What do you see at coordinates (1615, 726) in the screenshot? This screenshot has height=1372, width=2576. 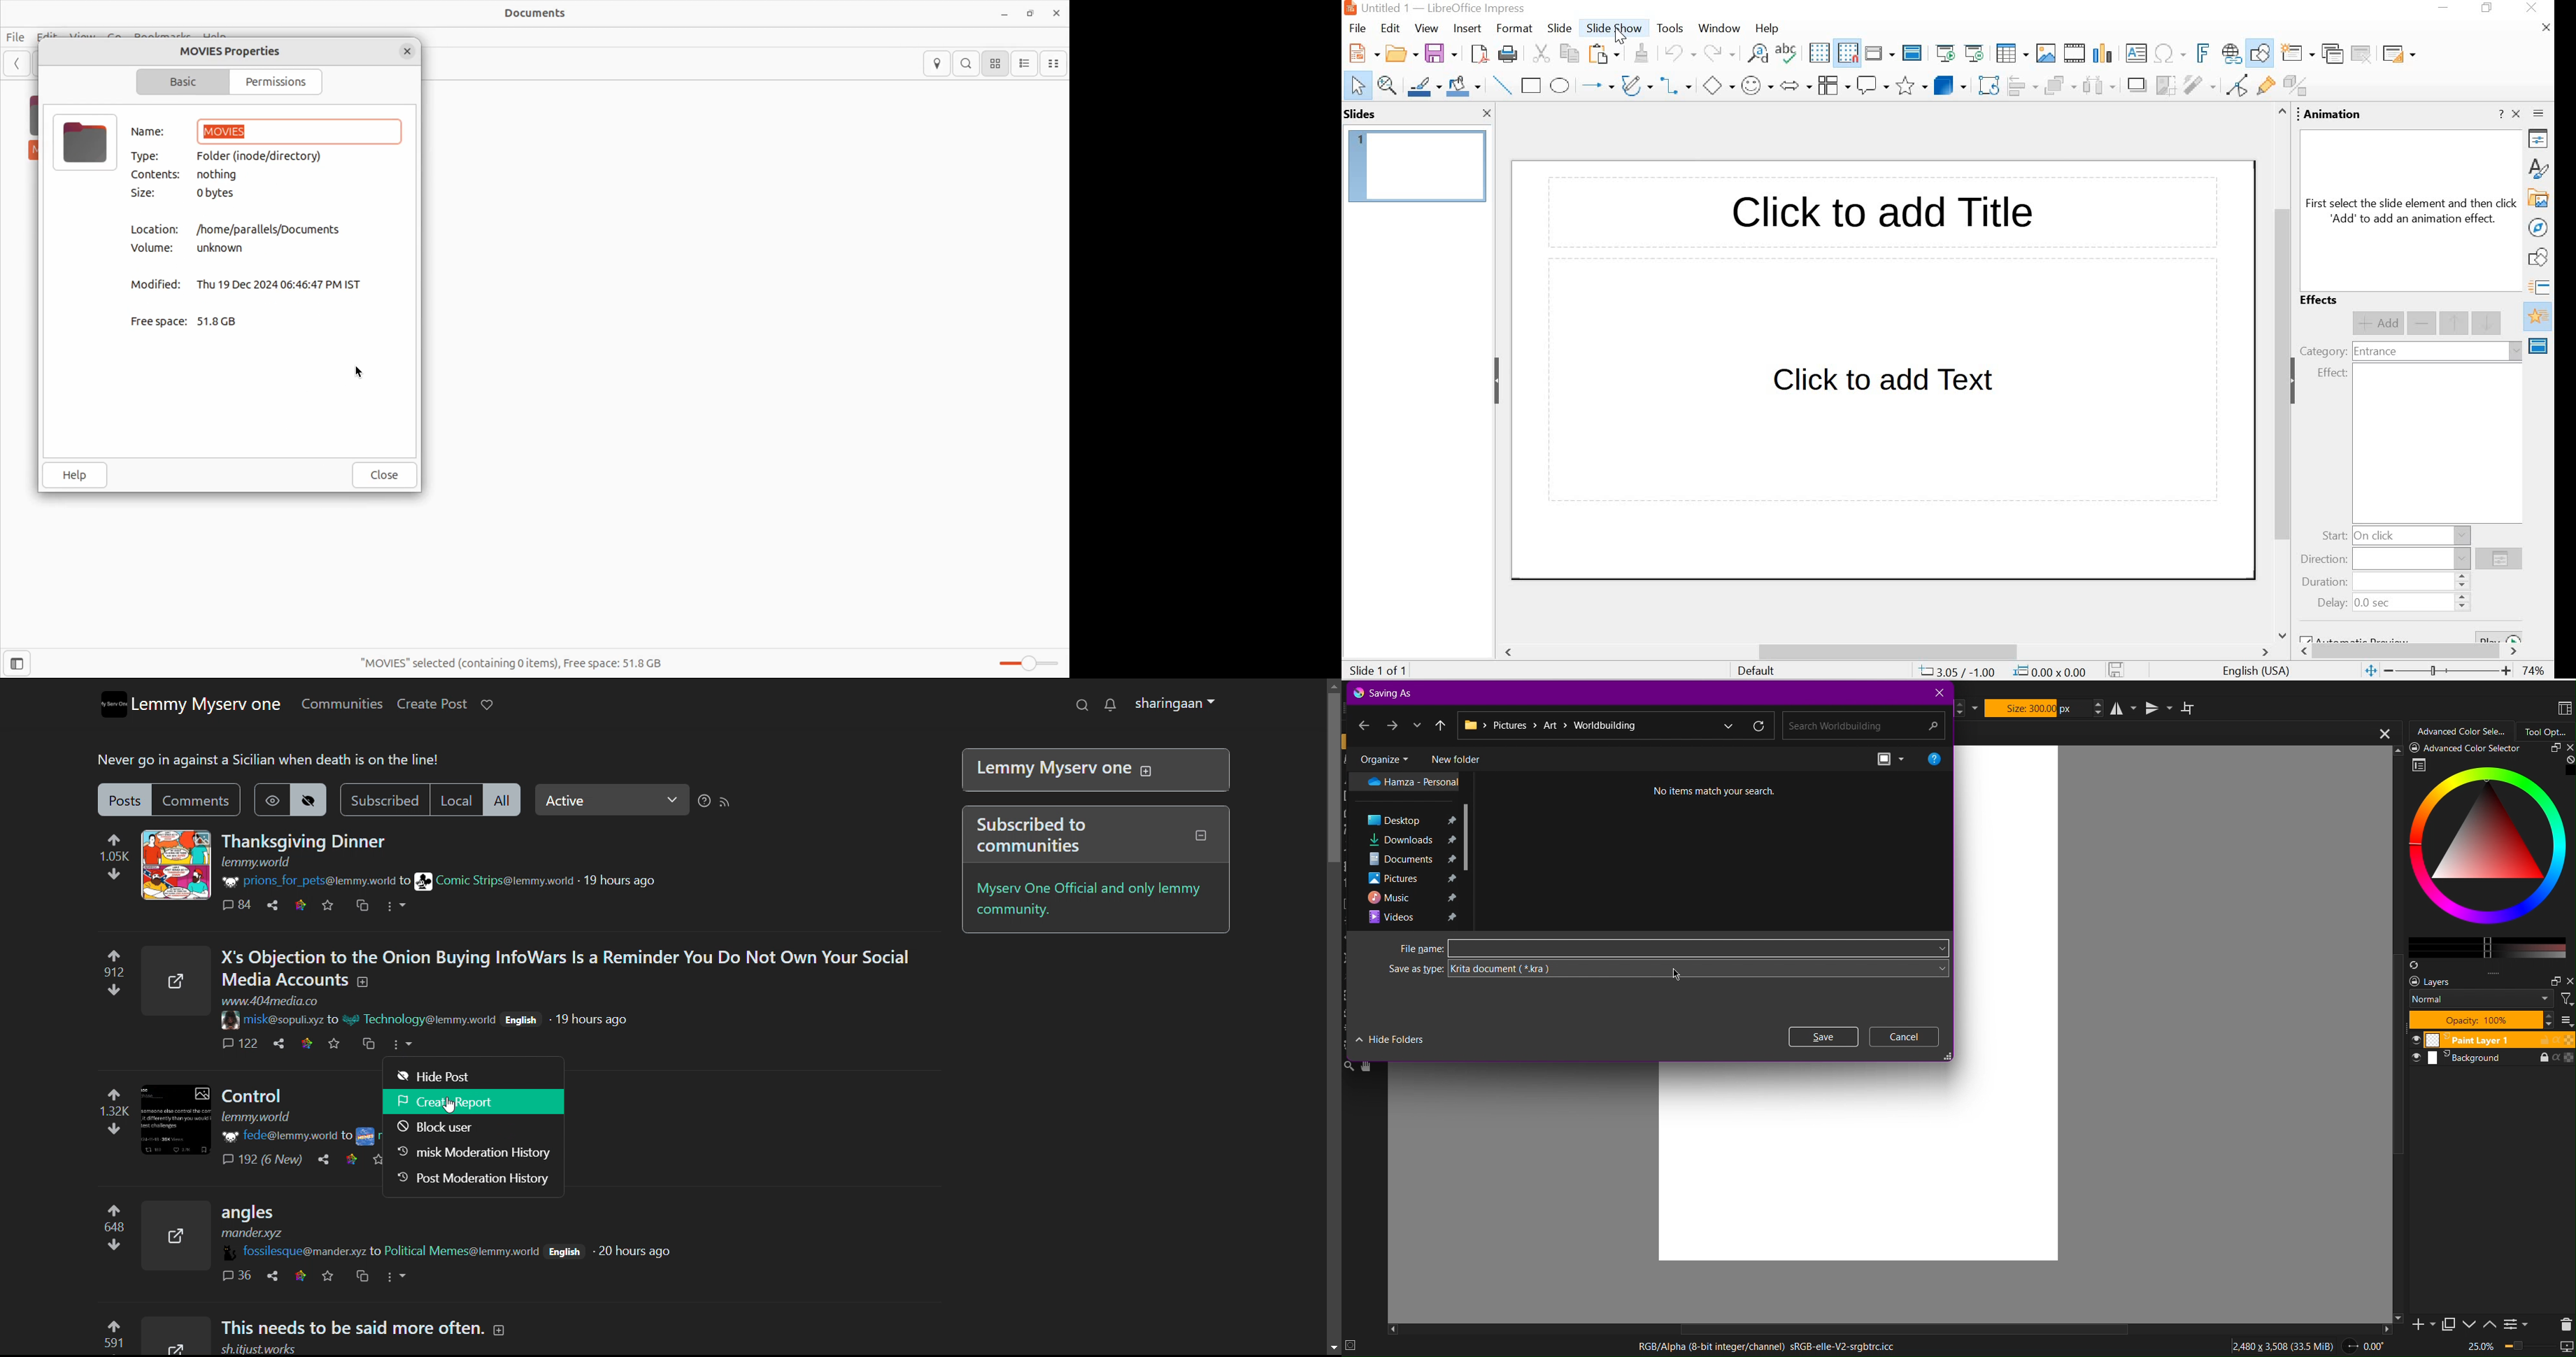 I see `Address Bar` at bounding box center [1615, 726].